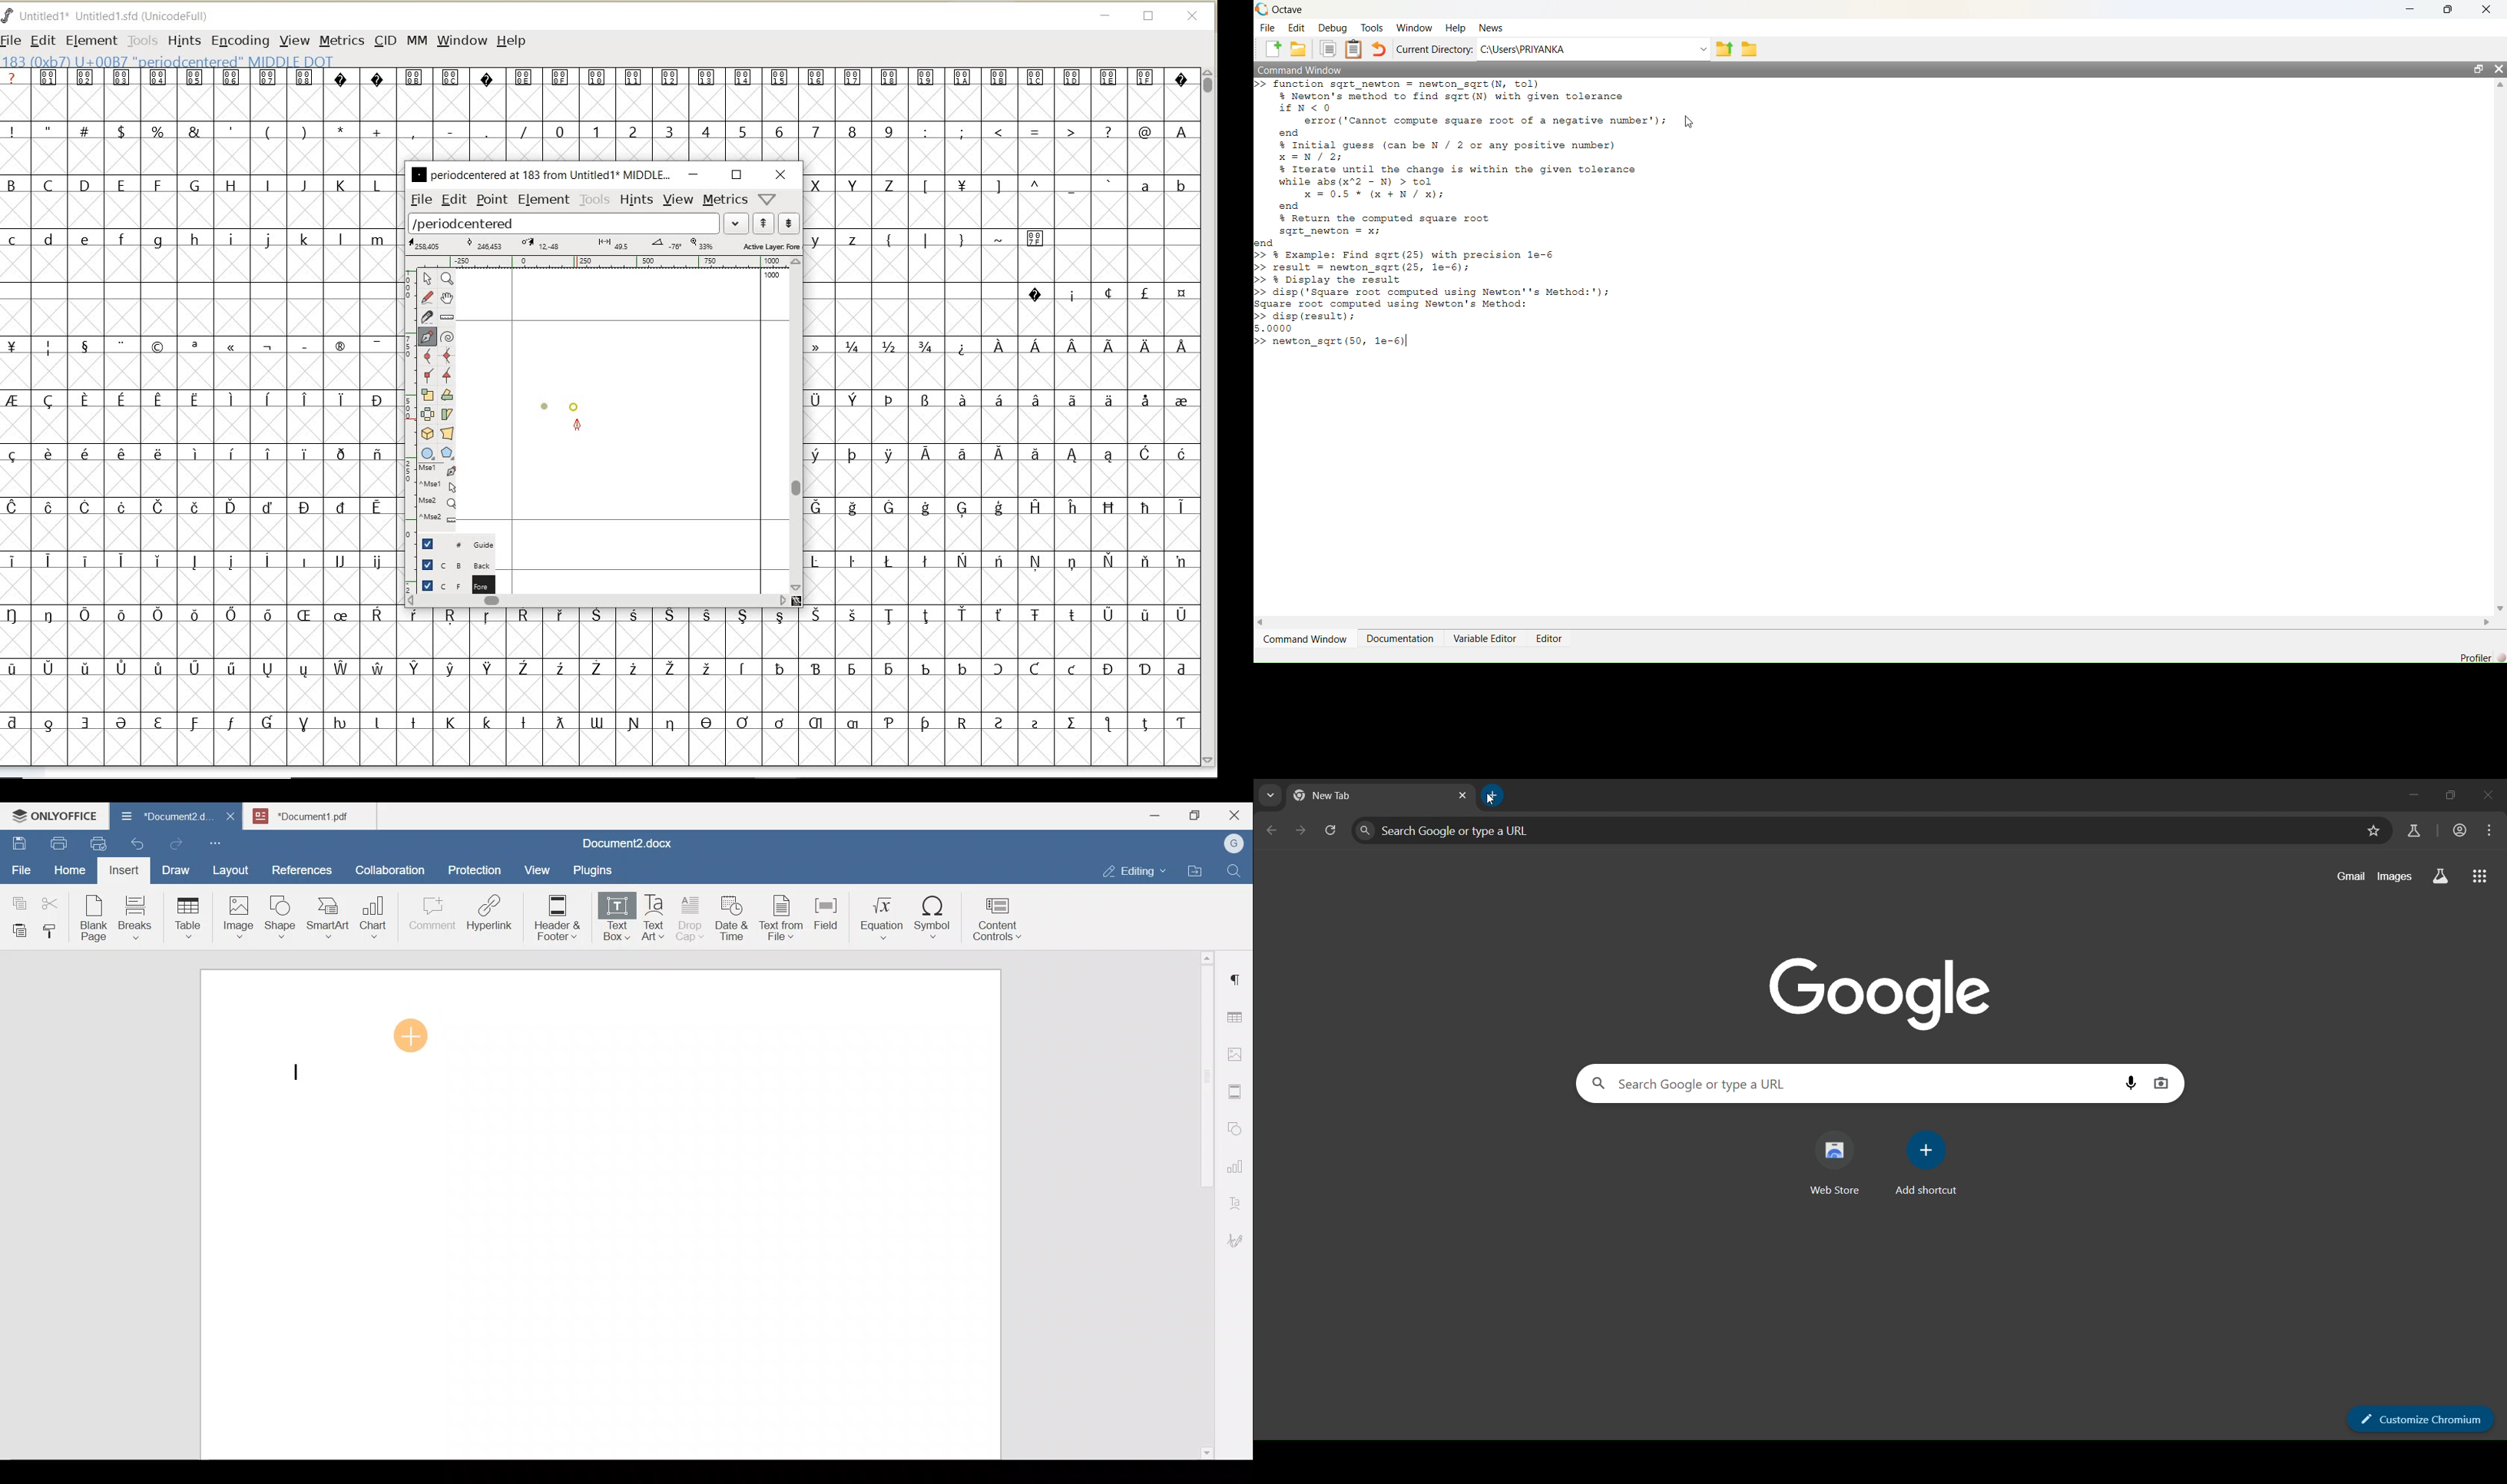  What do you see at coordinates (2414, 796) in the screenshot?
I see `minimize` at bounding box center [2414, 796].